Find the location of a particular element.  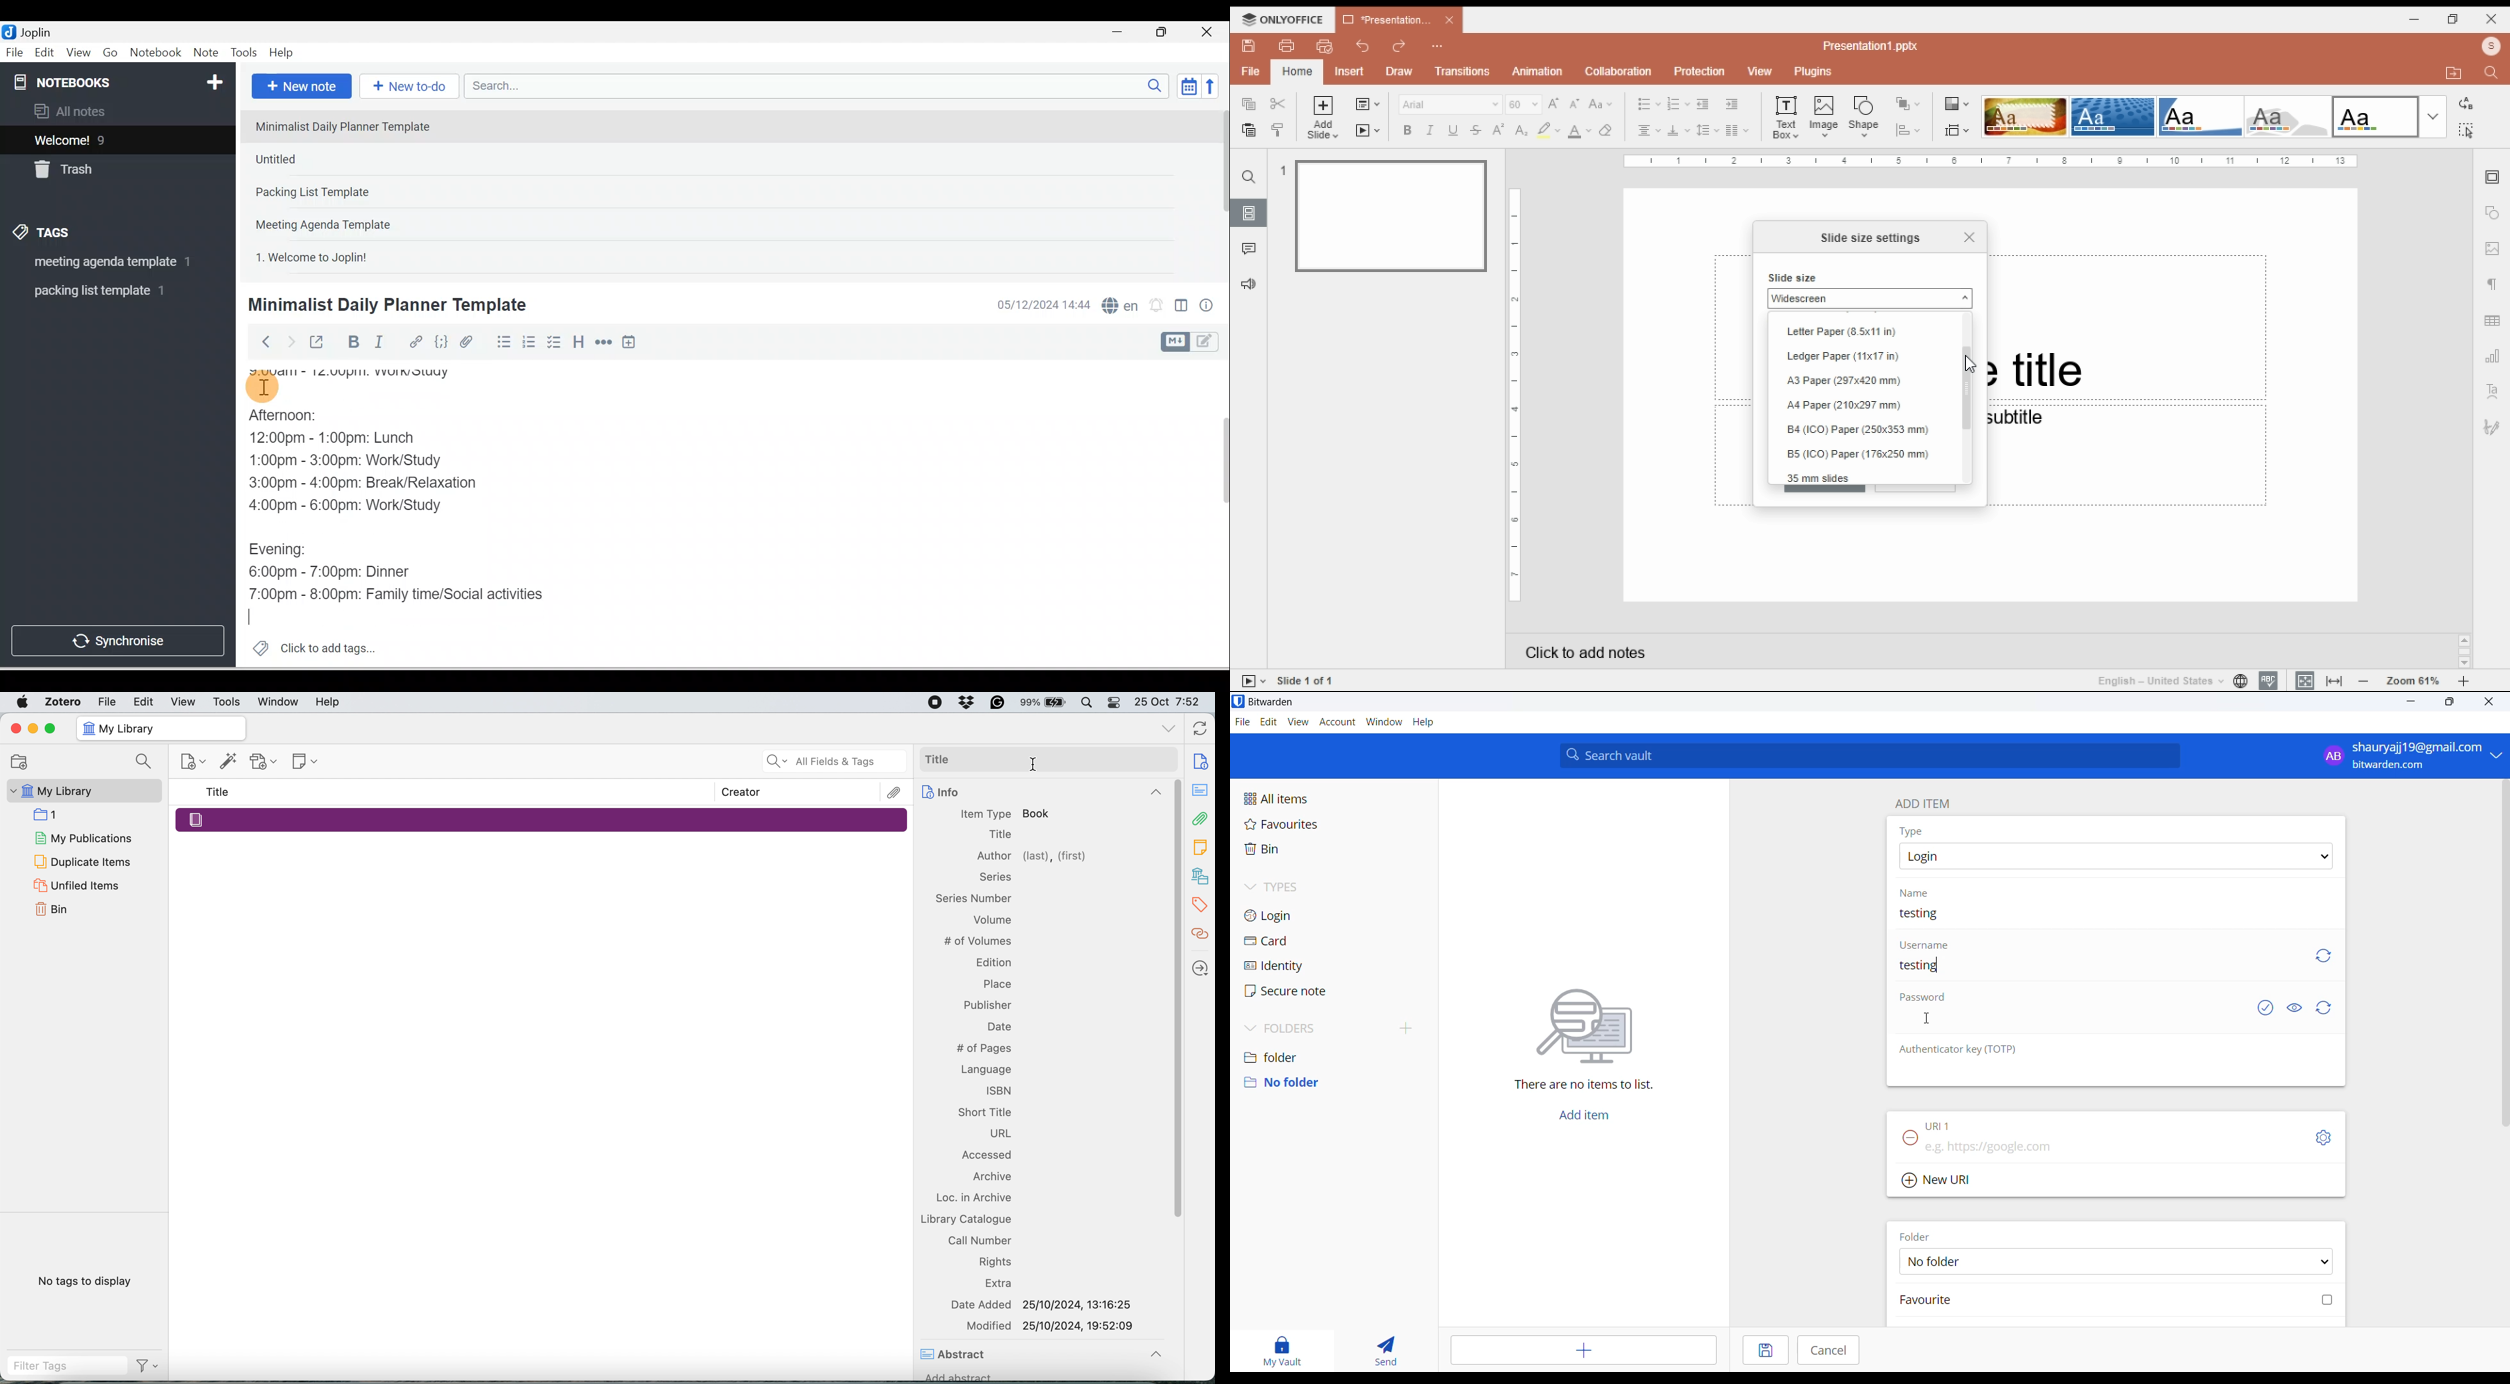

cut is located at coordinates (1279, 103).